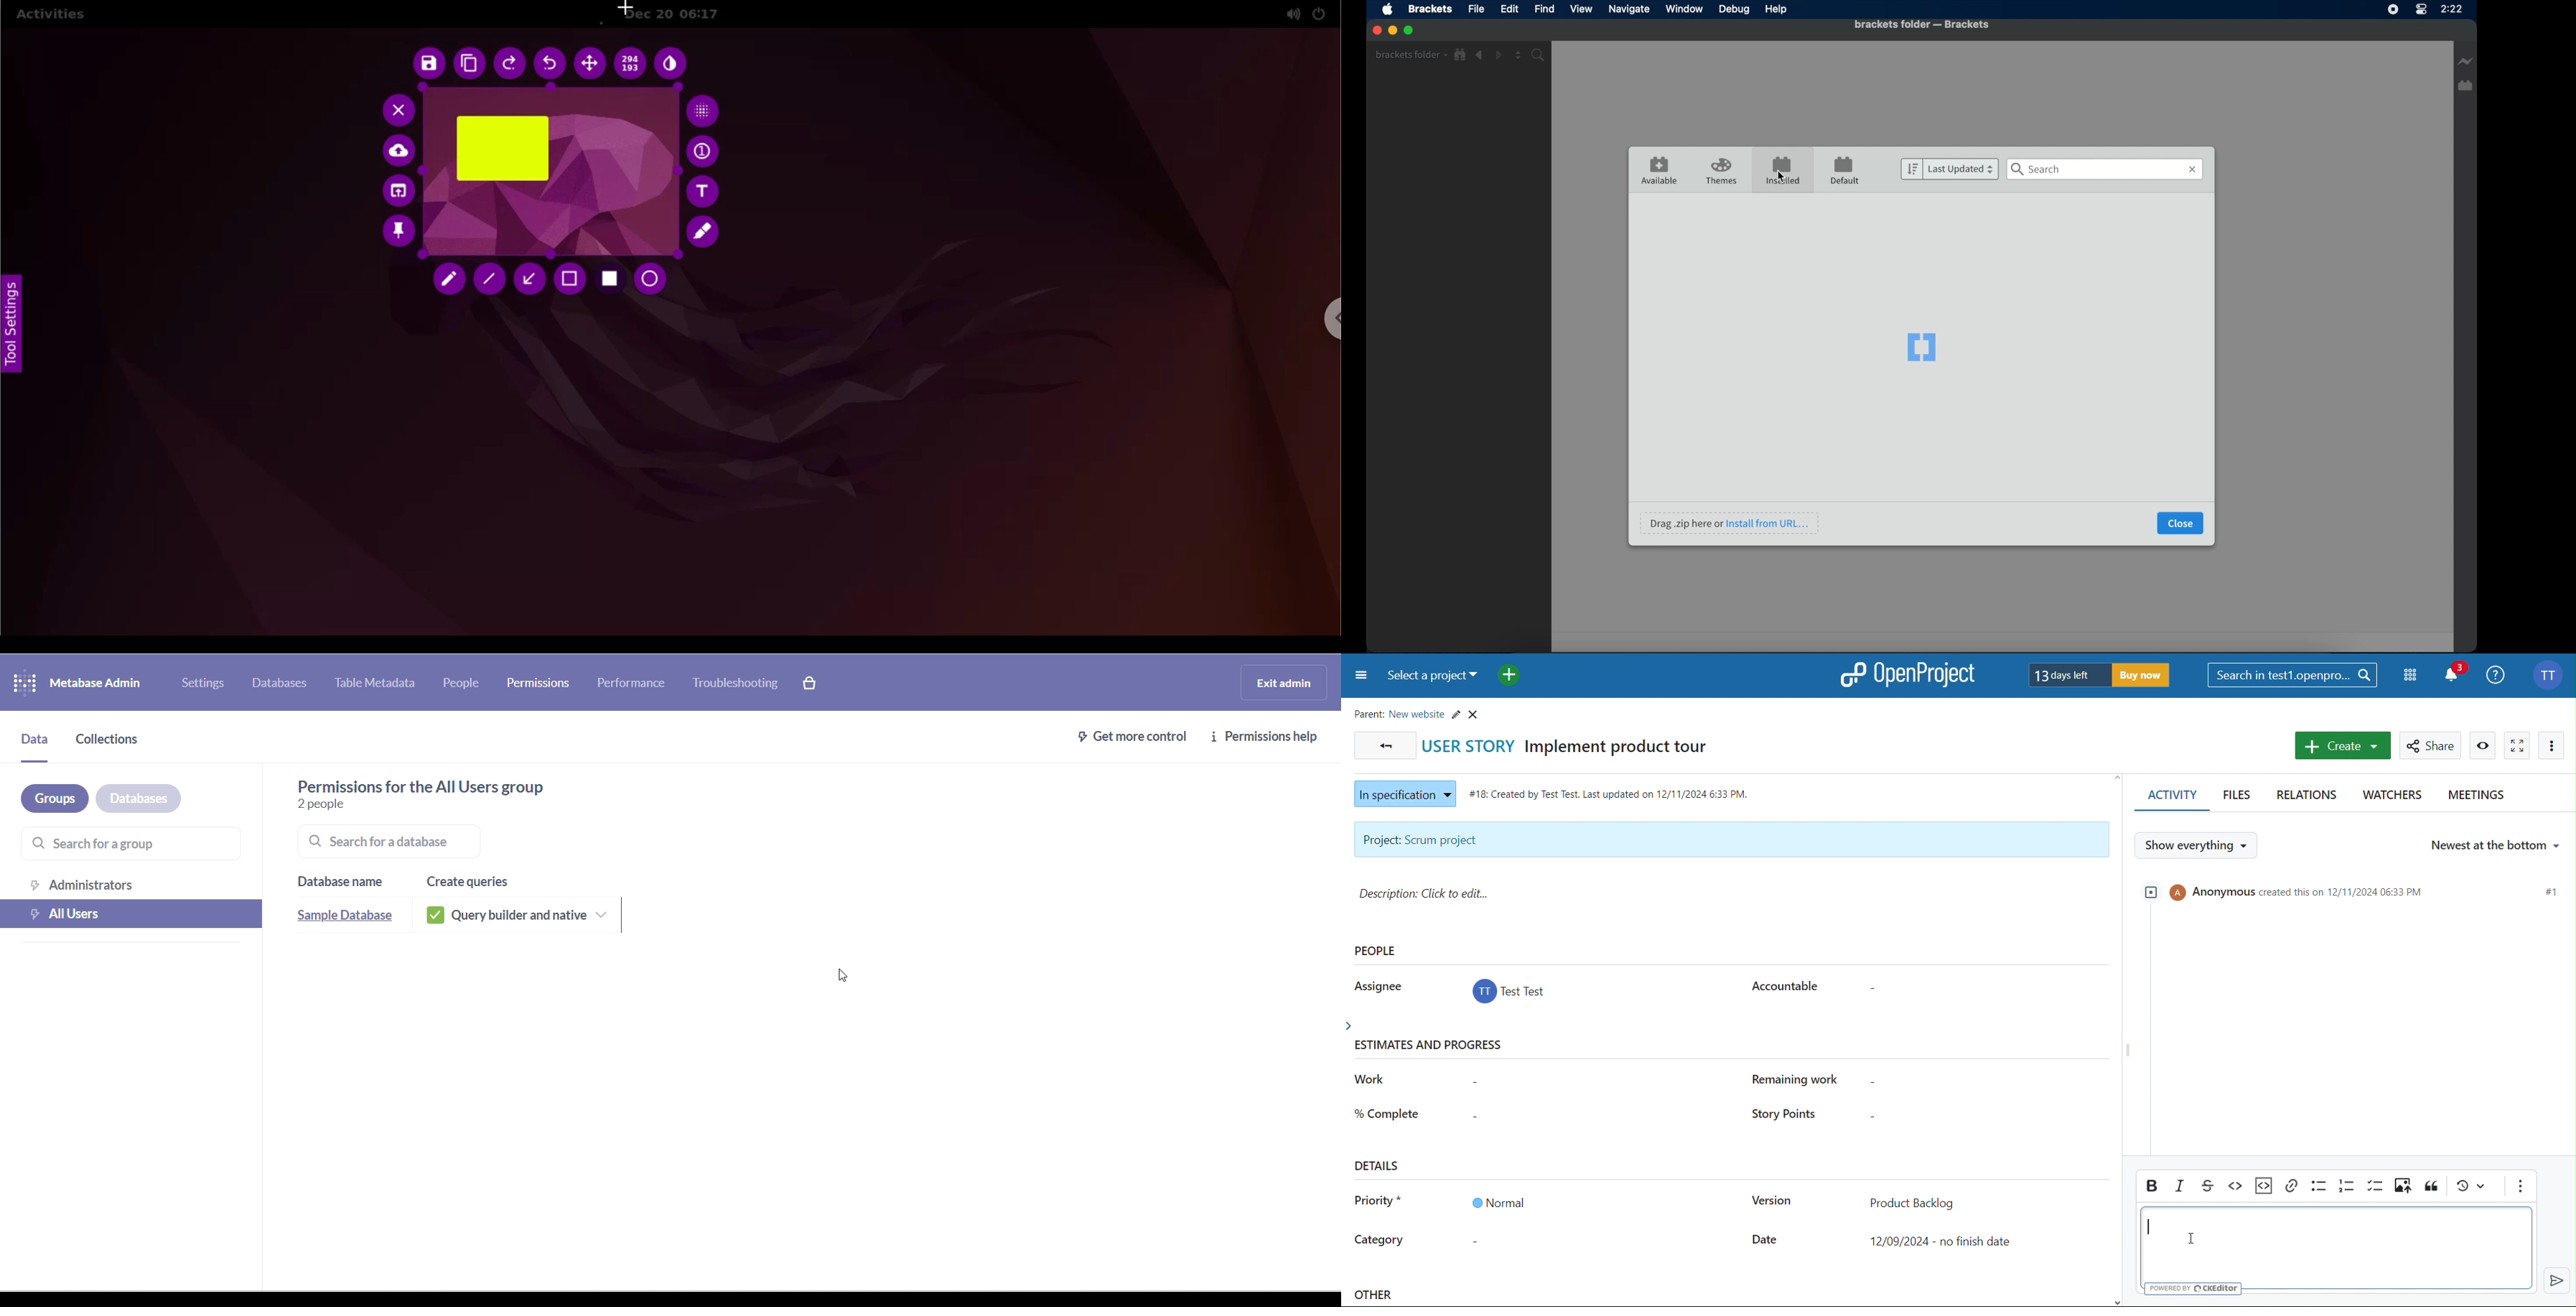  What do you see at coordinates (1777, 10) in the screenshot?
I see `help` at bounding box center [1777, 10].